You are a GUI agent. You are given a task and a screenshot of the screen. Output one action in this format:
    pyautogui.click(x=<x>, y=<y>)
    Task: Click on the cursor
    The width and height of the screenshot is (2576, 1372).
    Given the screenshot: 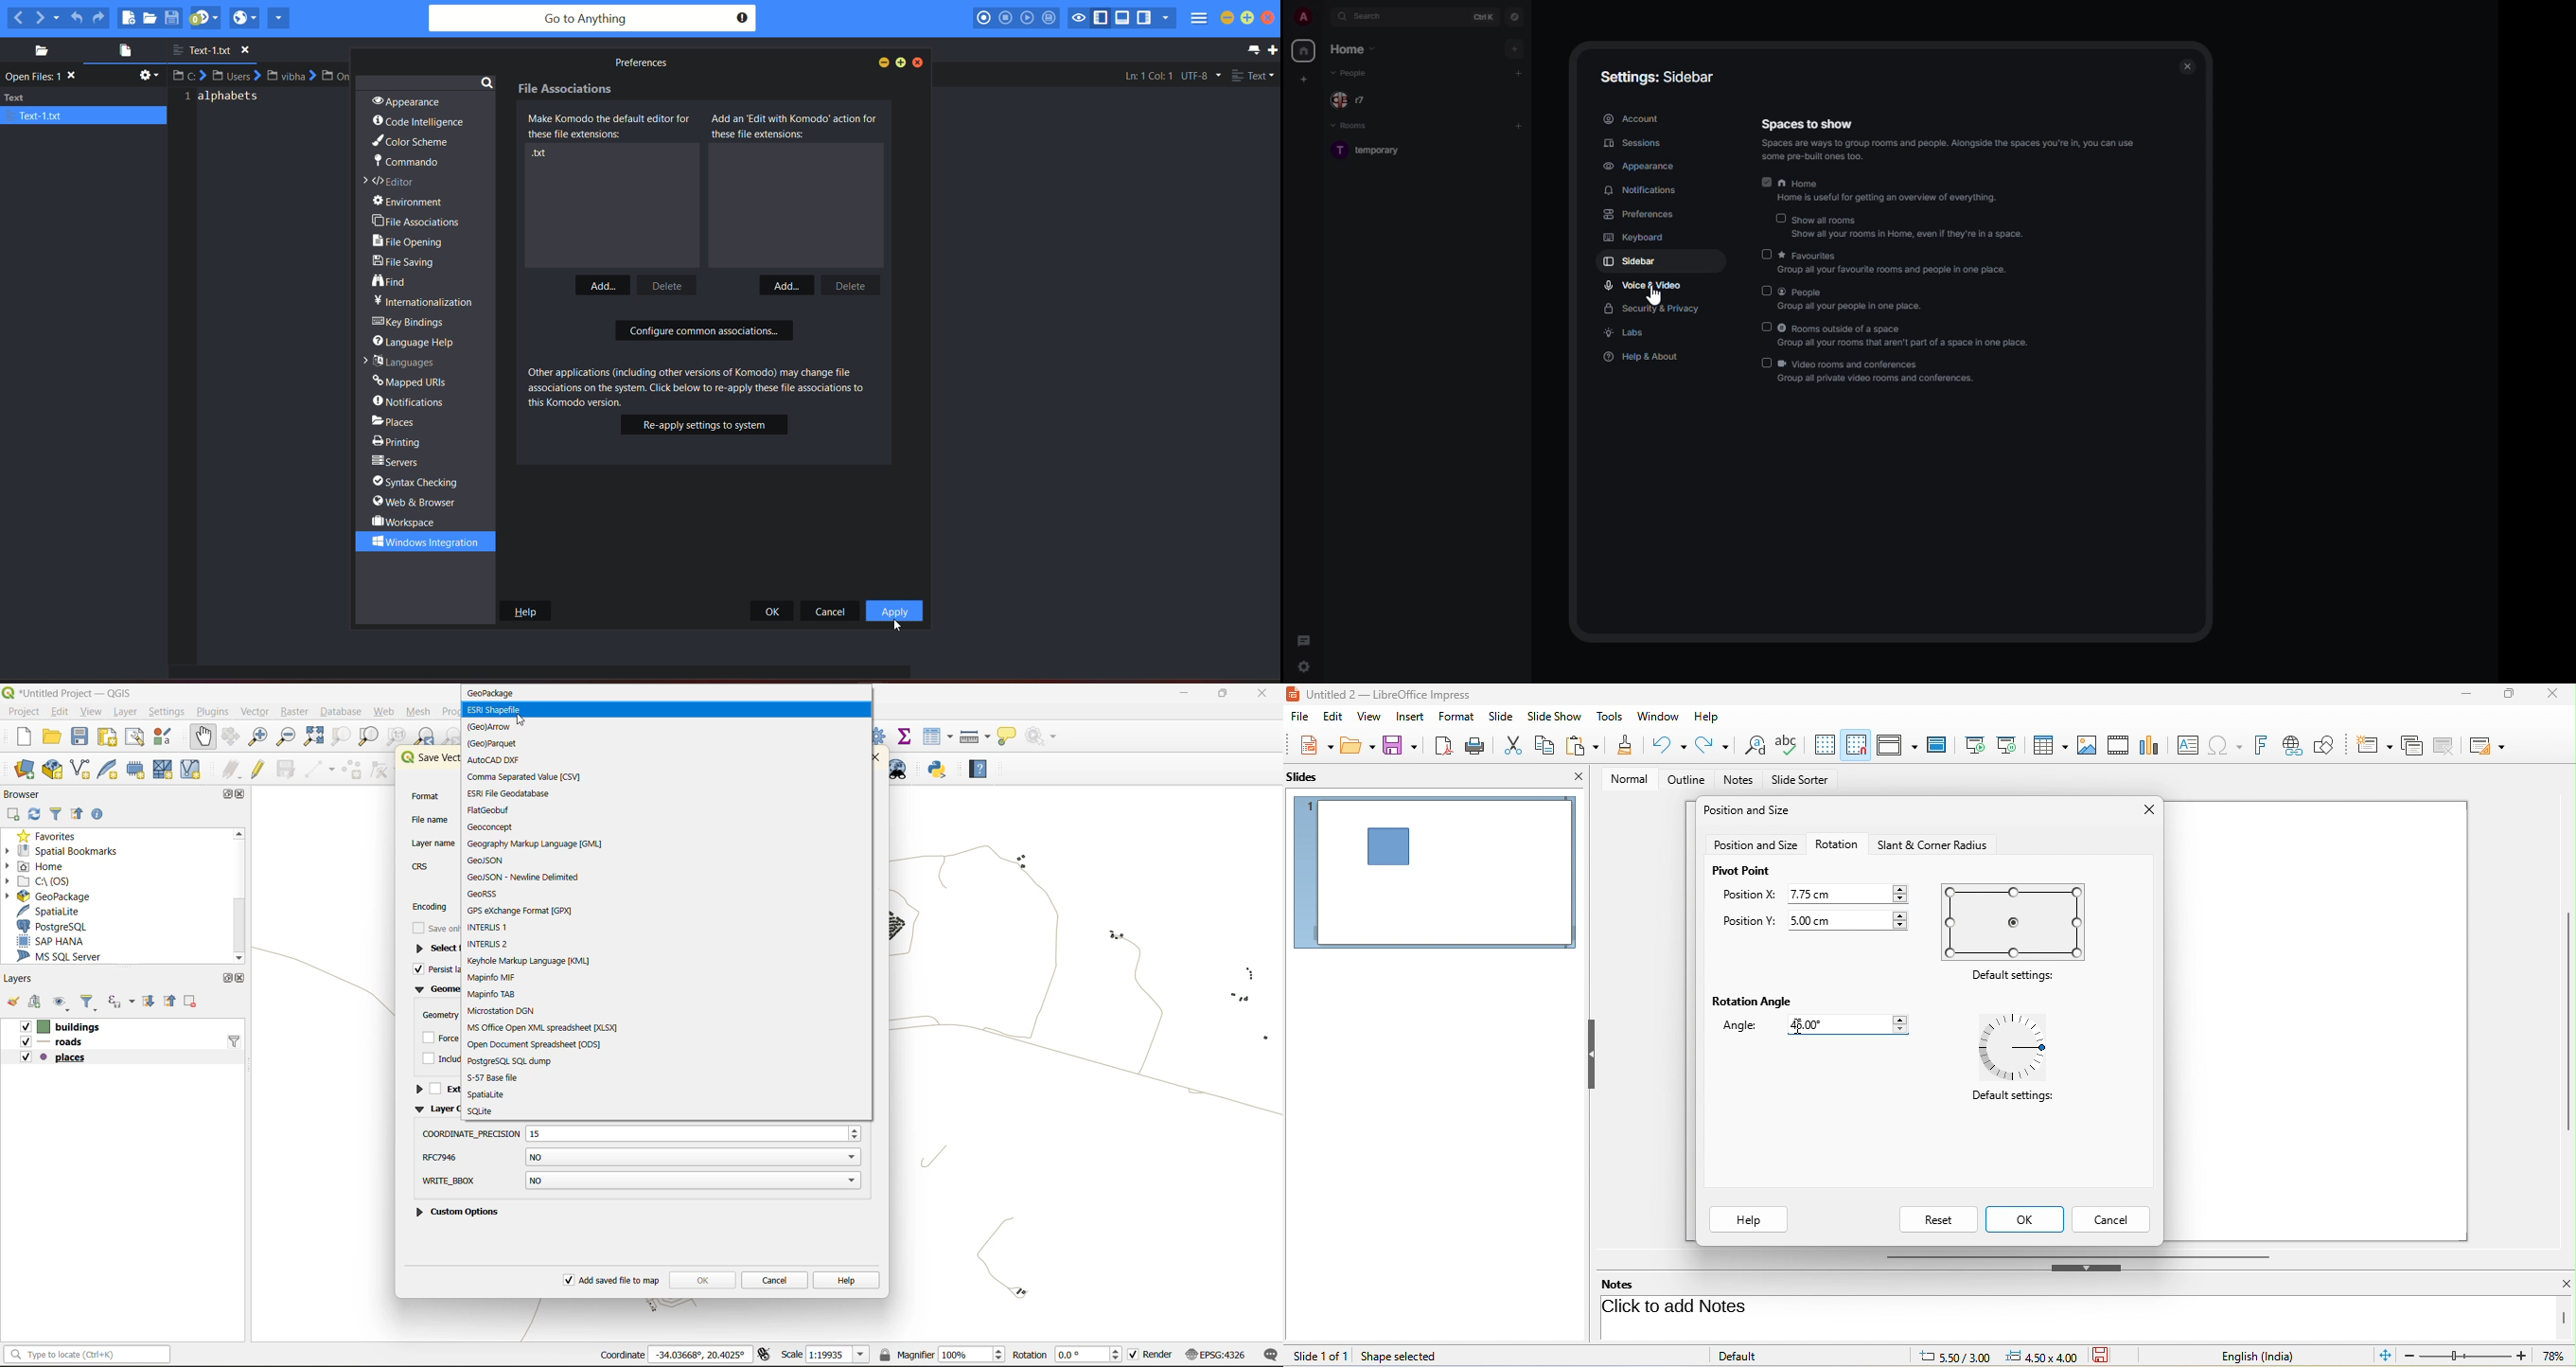 What is the action you would take?
    pyautogui.click(x=524, y=718)
    